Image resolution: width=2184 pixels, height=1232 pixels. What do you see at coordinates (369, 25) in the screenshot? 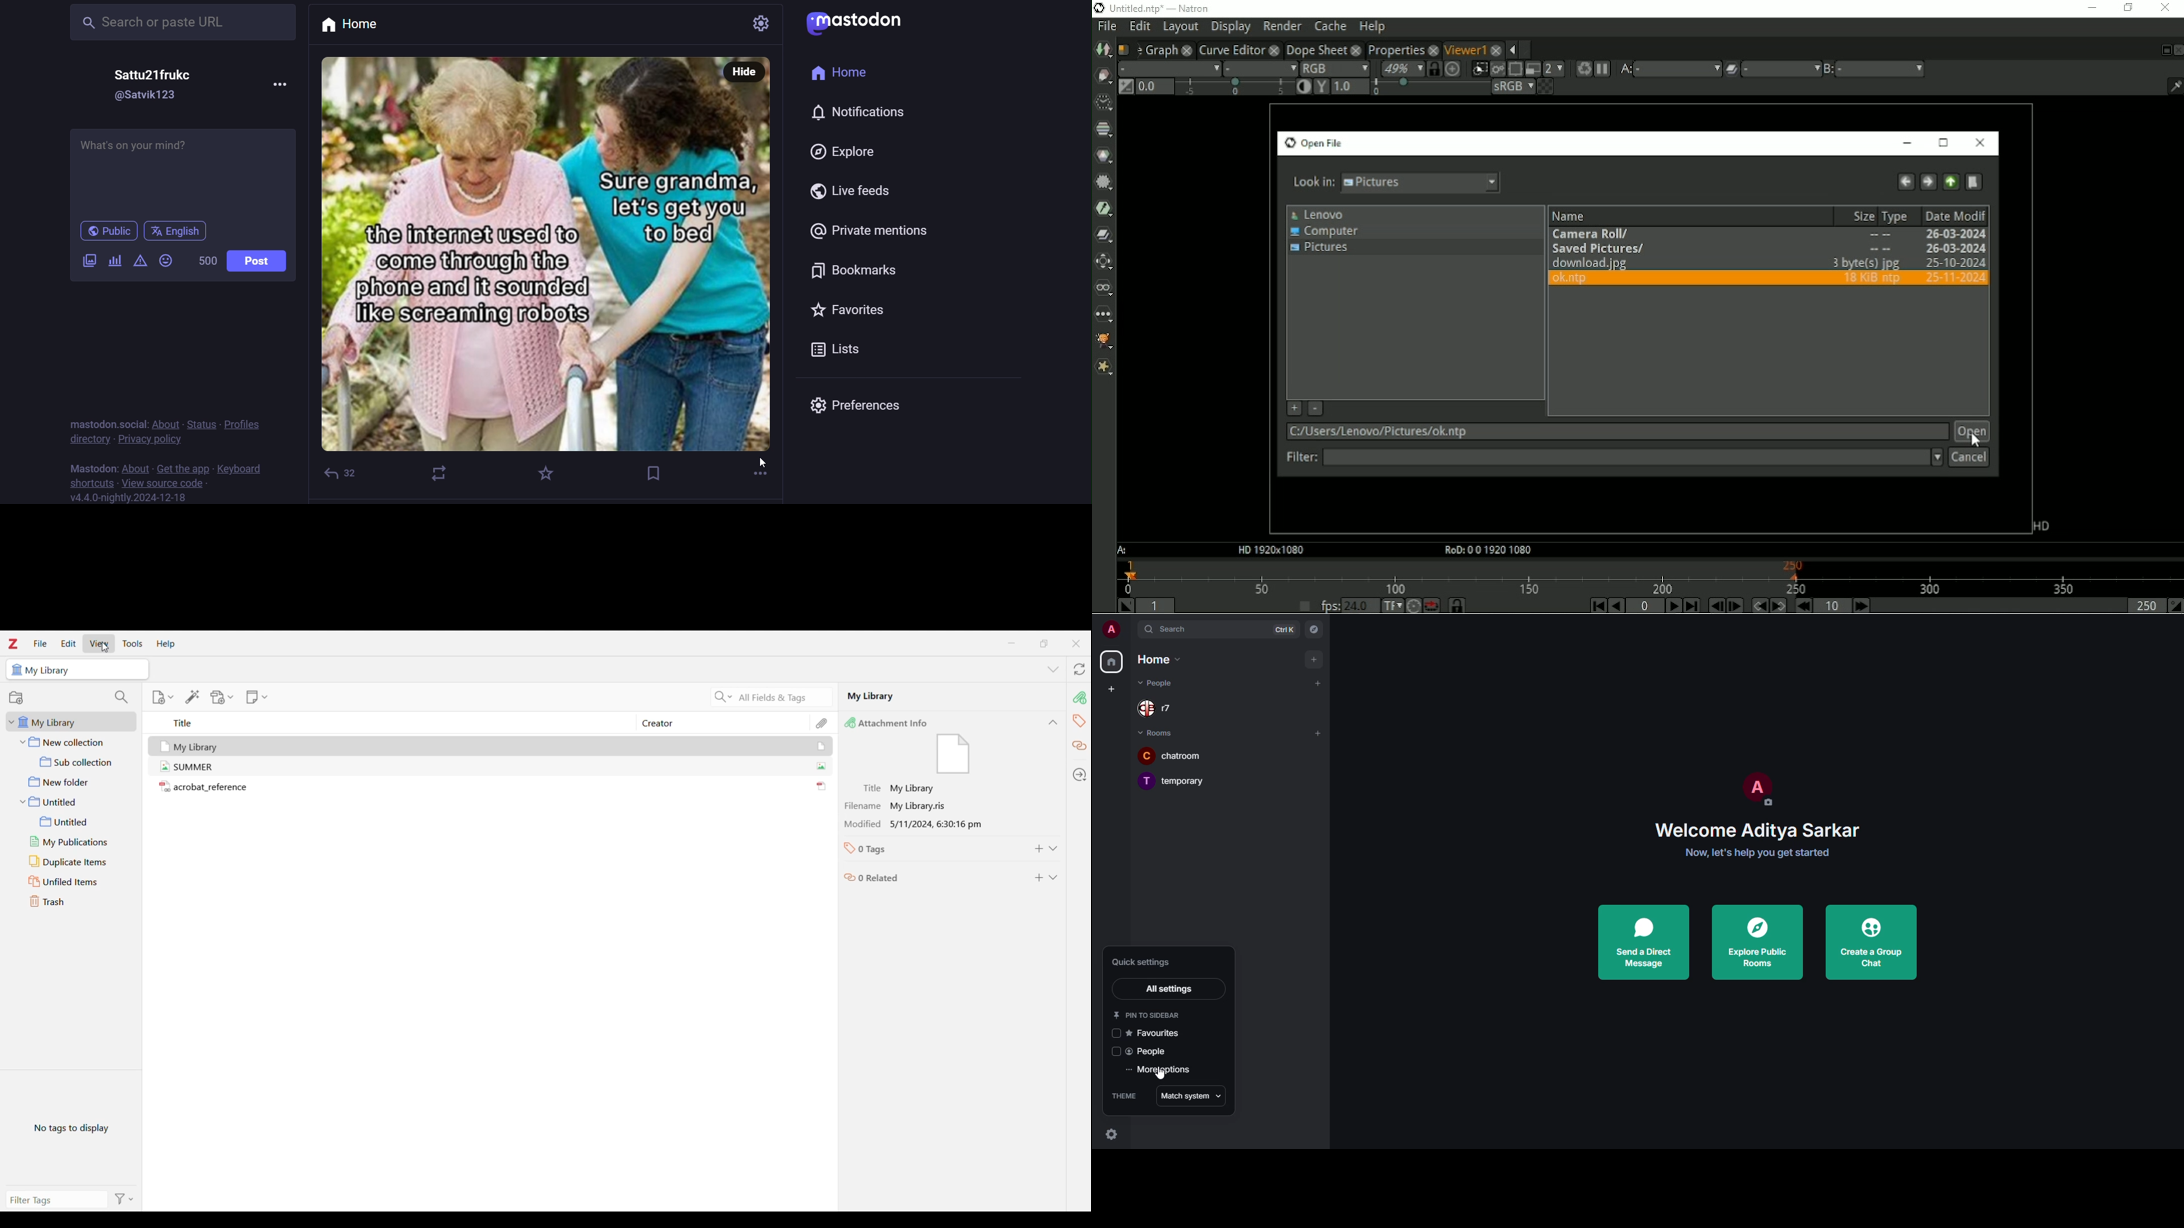
I see `home` at bounding box center [369, 25].